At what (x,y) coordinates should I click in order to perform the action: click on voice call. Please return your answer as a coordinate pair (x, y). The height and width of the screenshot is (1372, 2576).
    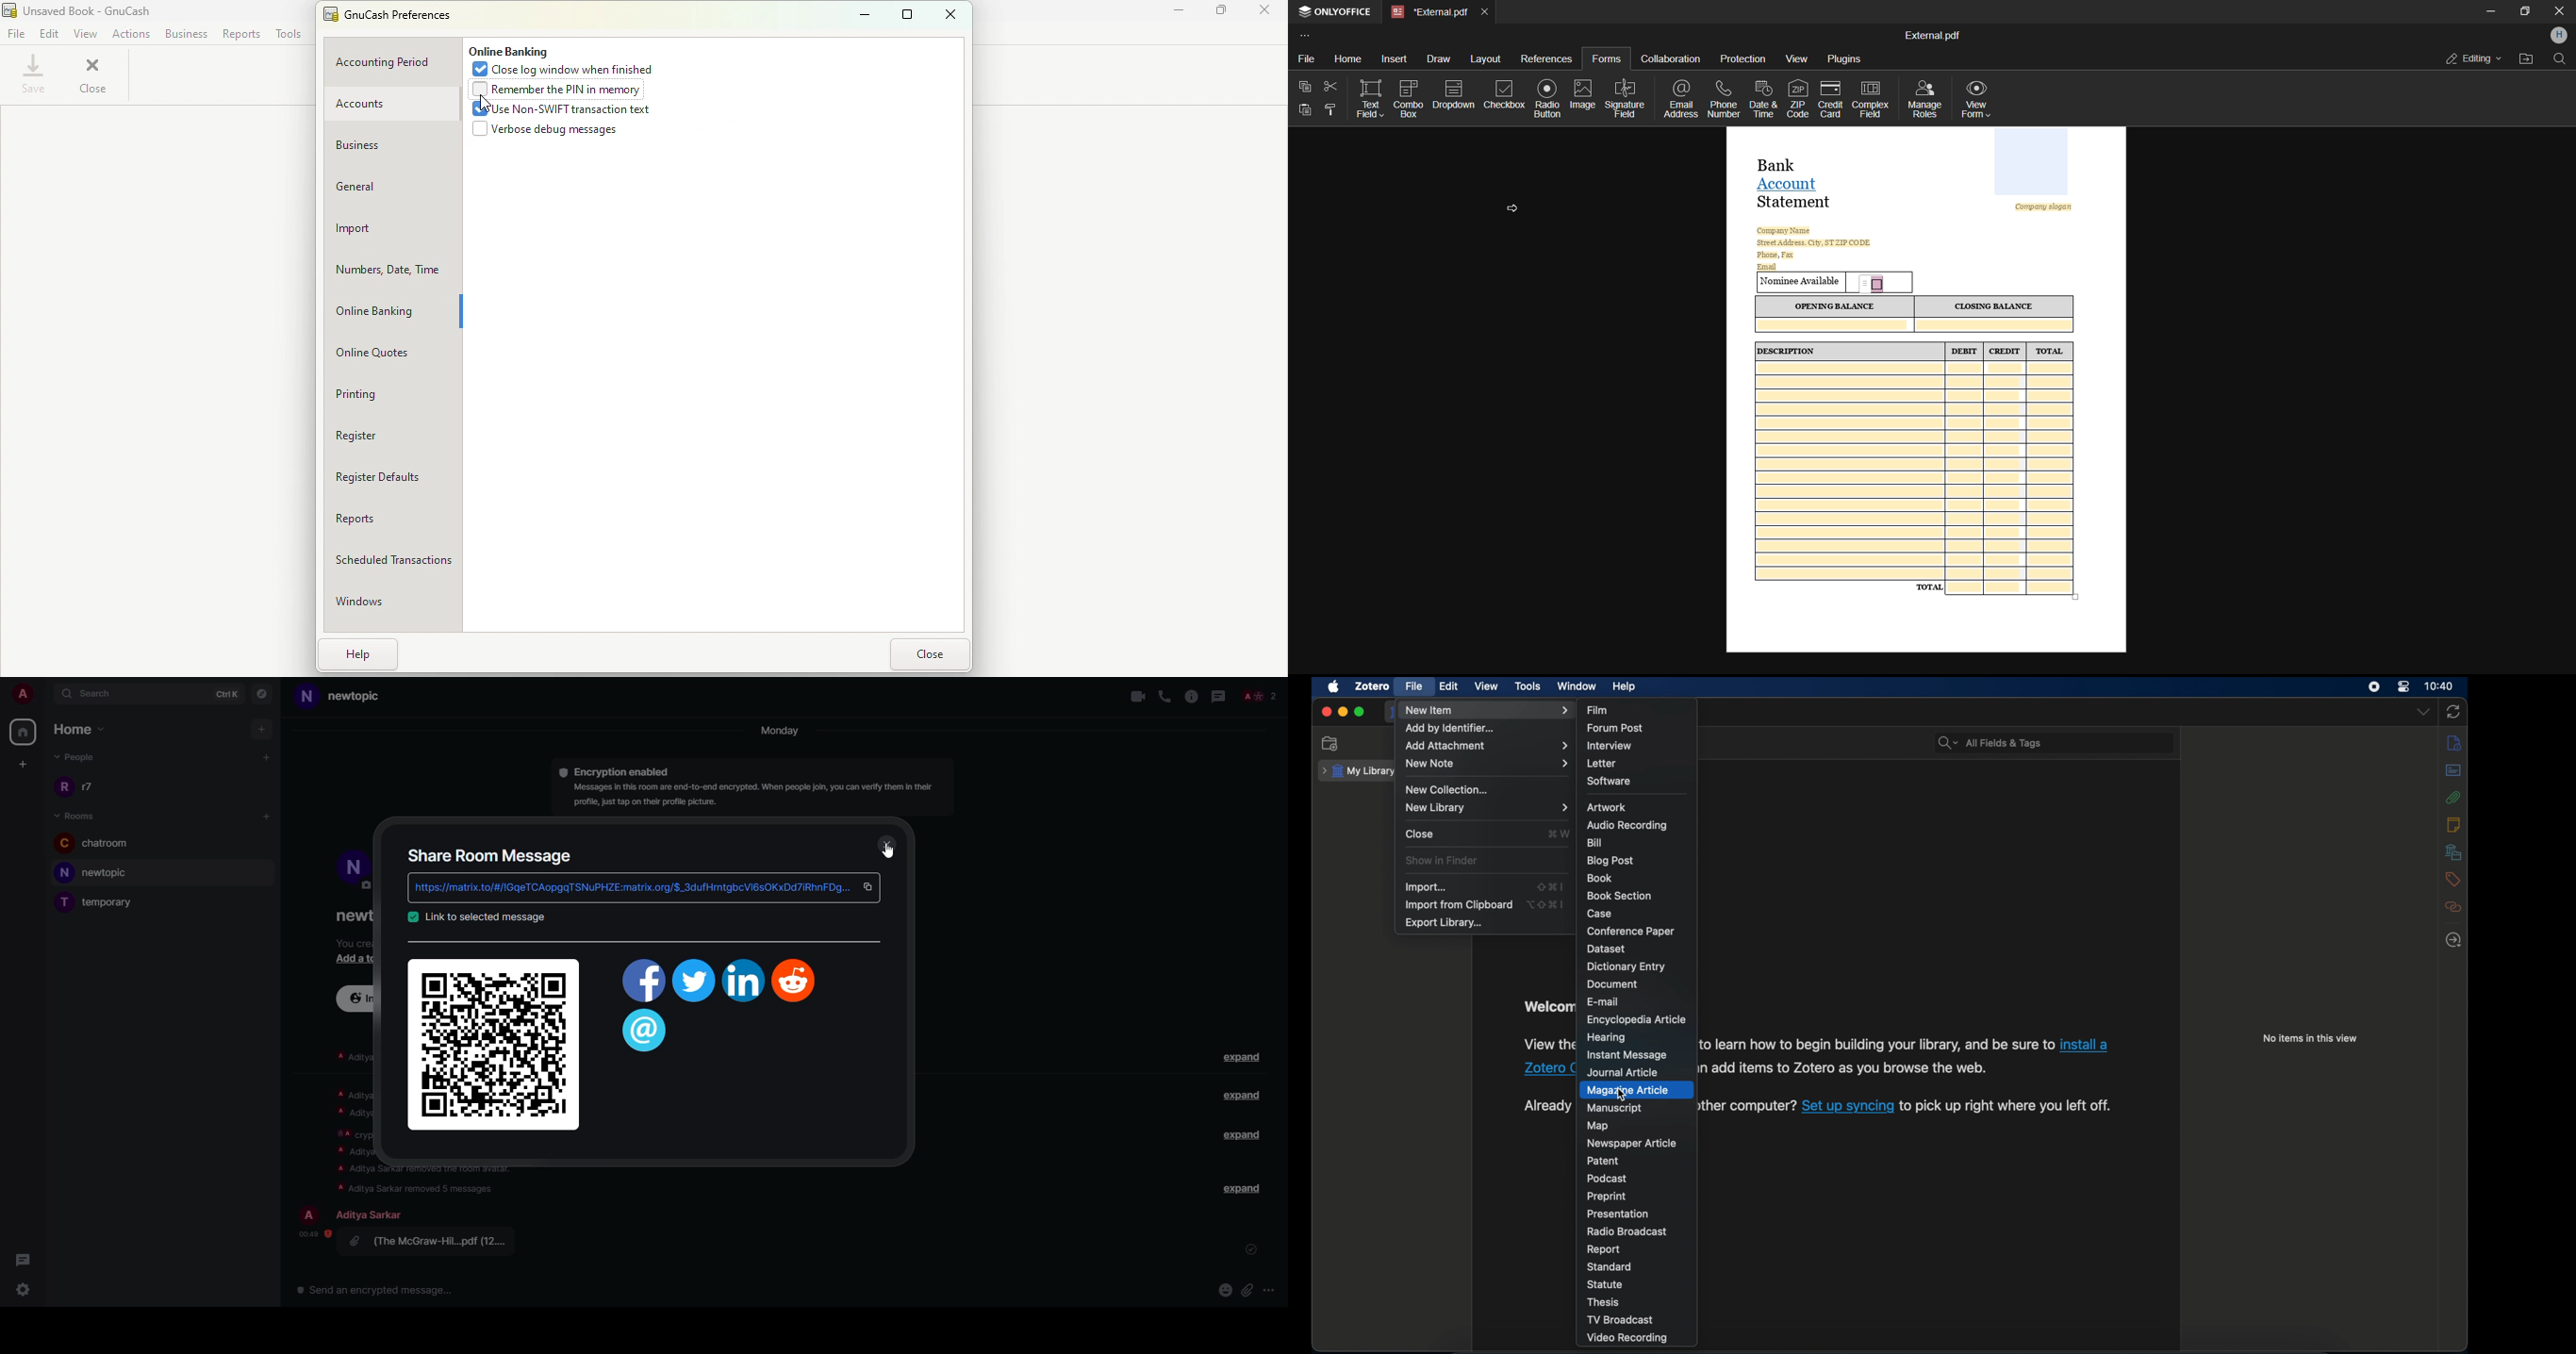
    Looking at the image, I should click on (1165, 696).